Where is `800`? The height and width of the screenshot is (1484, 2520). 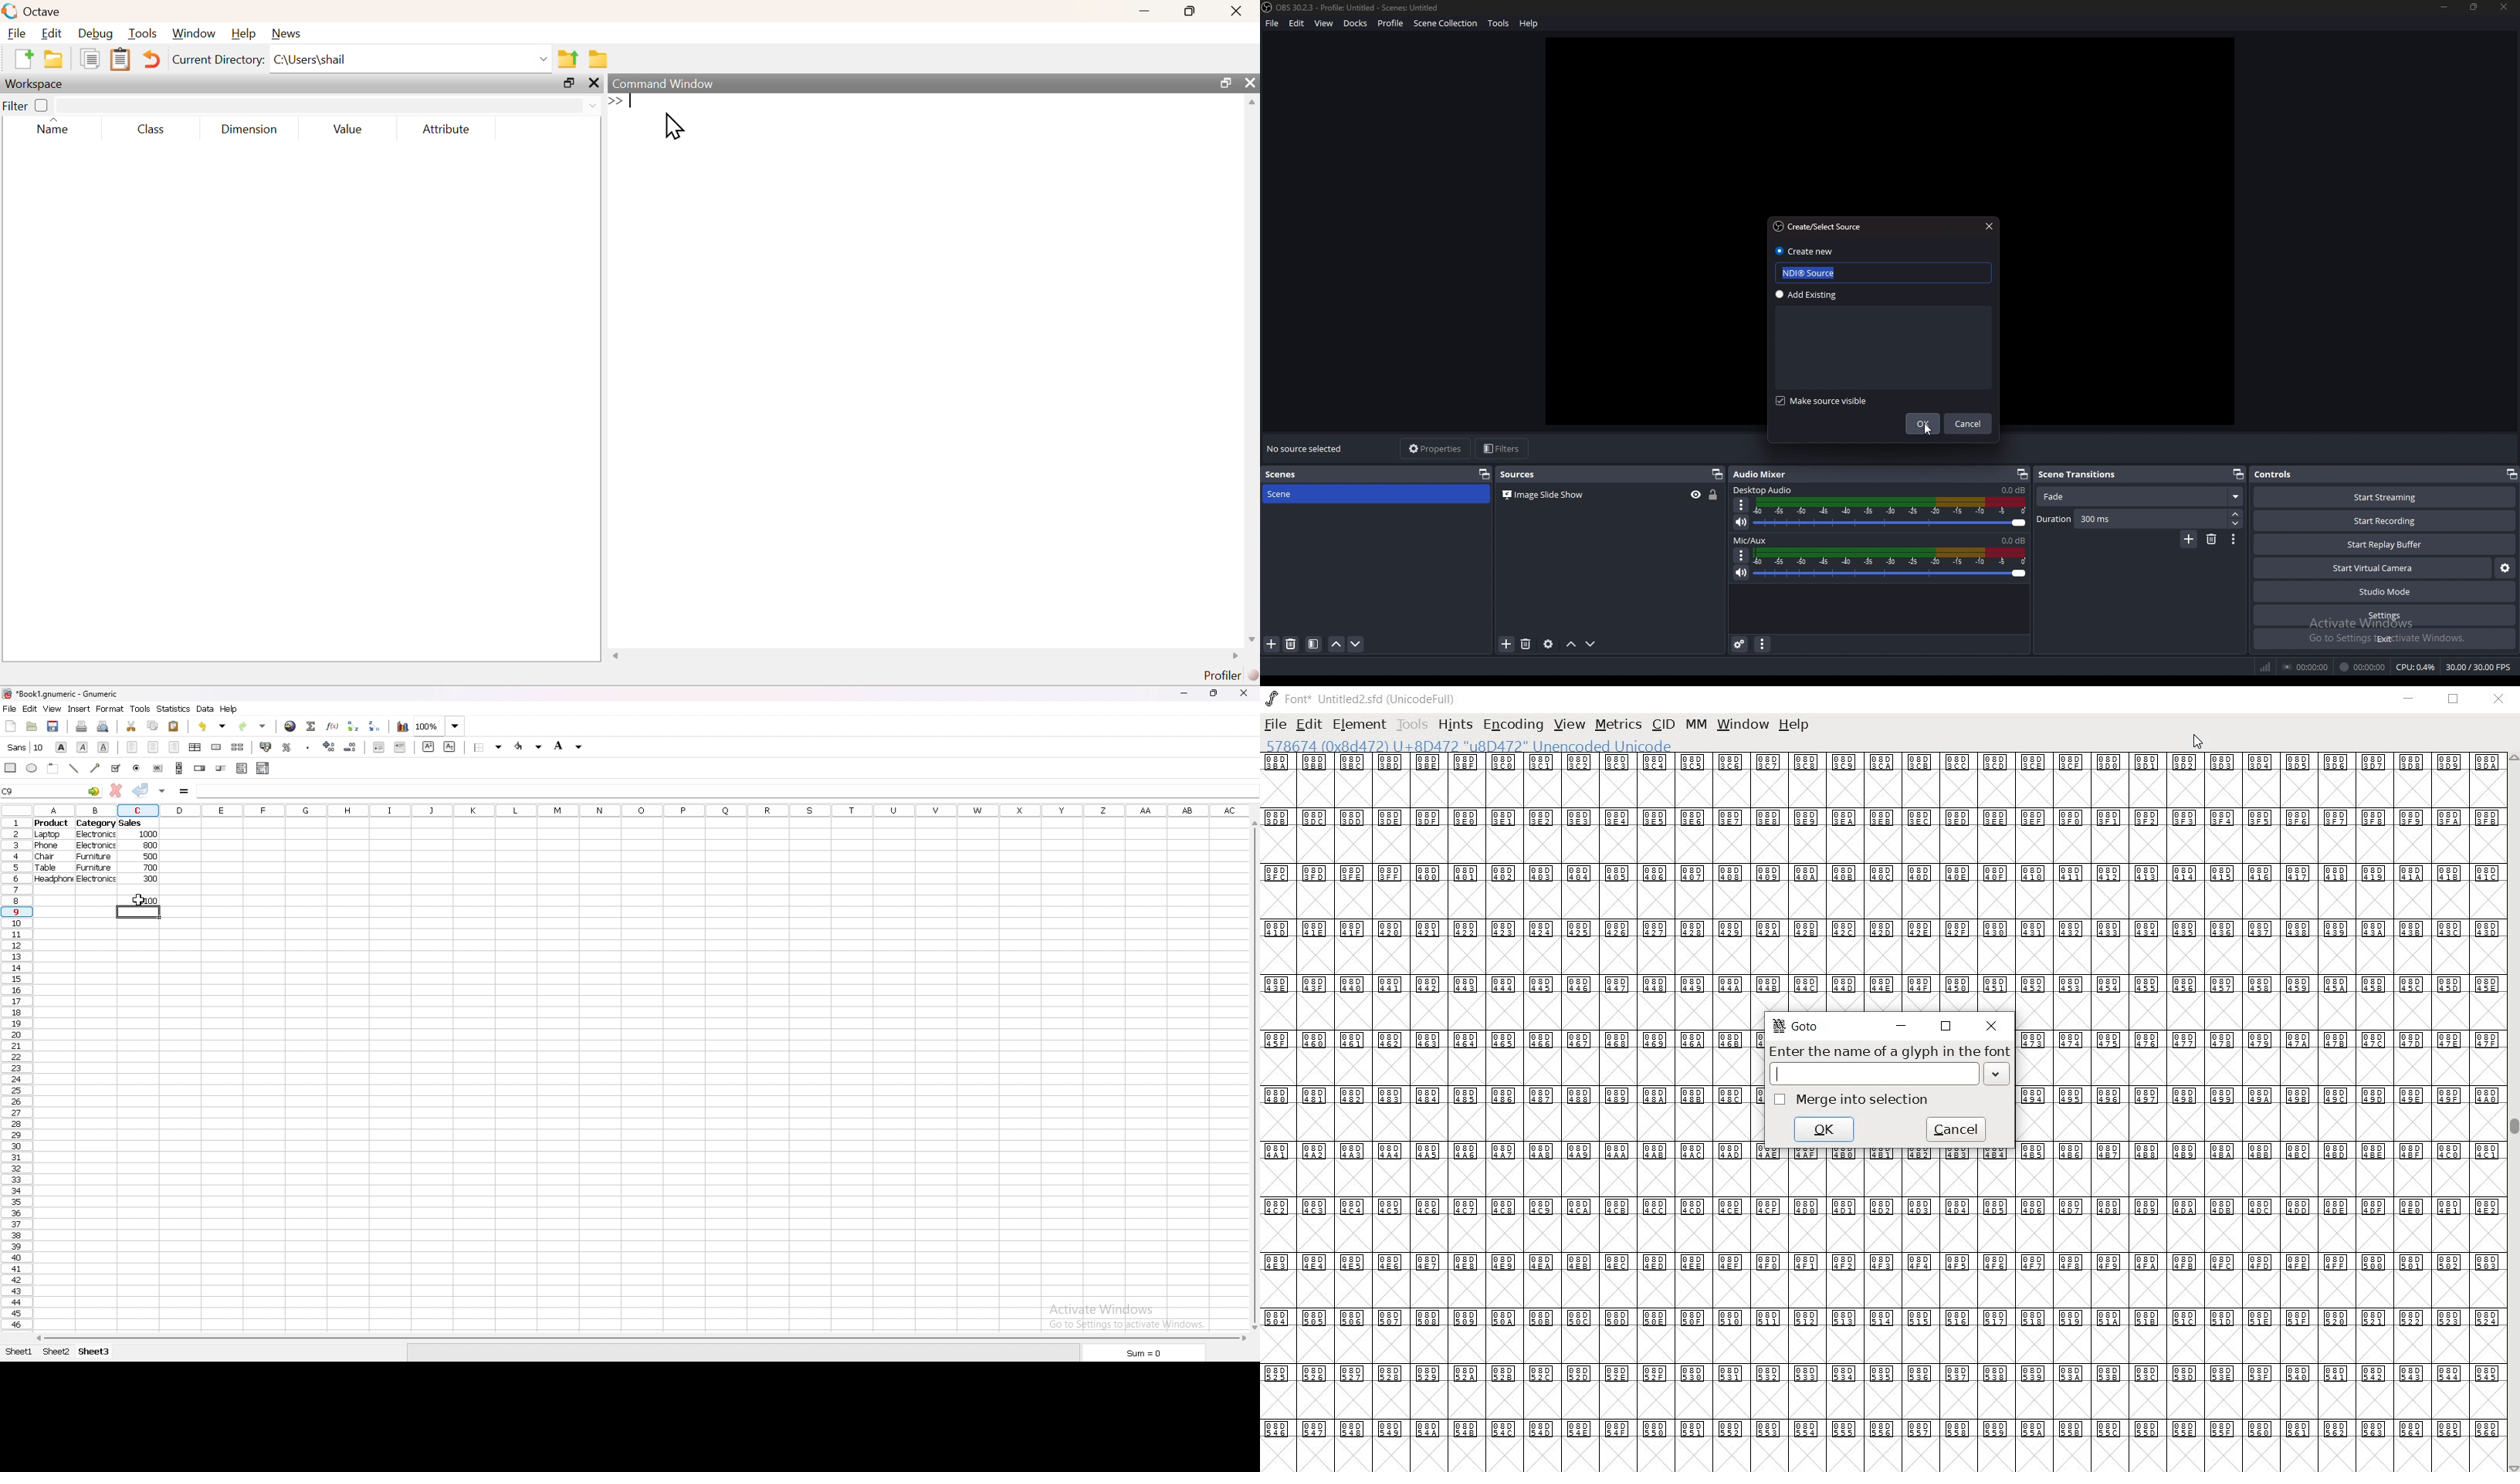
800 is located at coordinates (152, 846).